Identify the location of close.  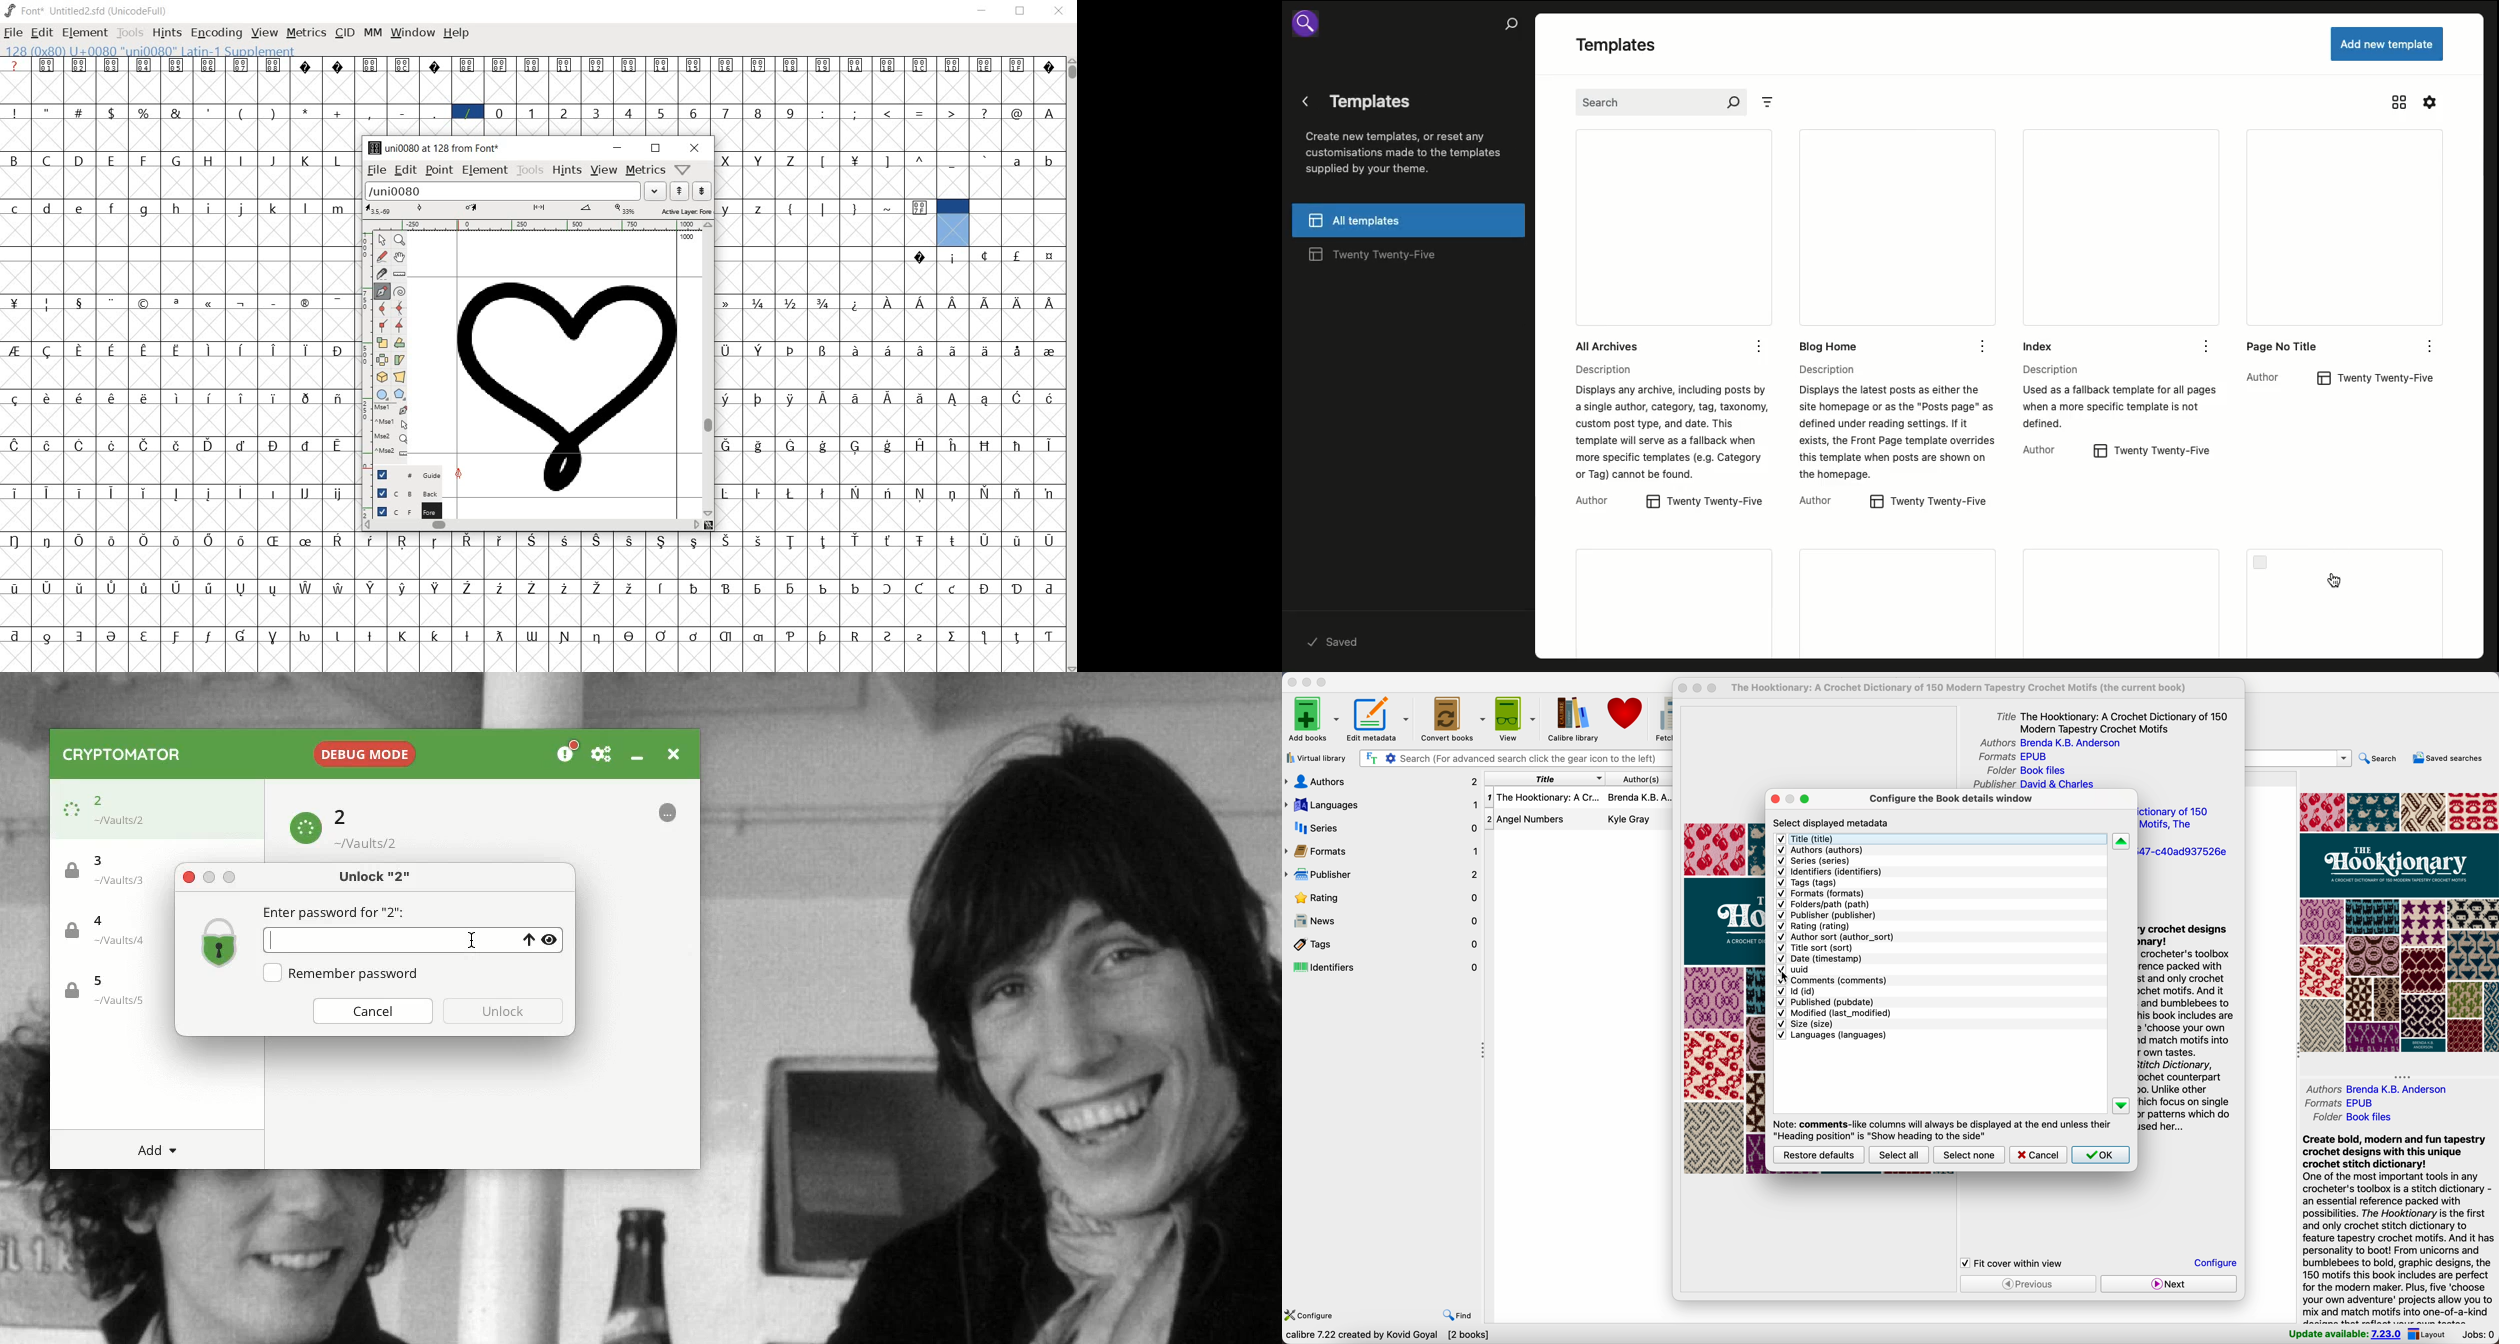
(1292, 682).